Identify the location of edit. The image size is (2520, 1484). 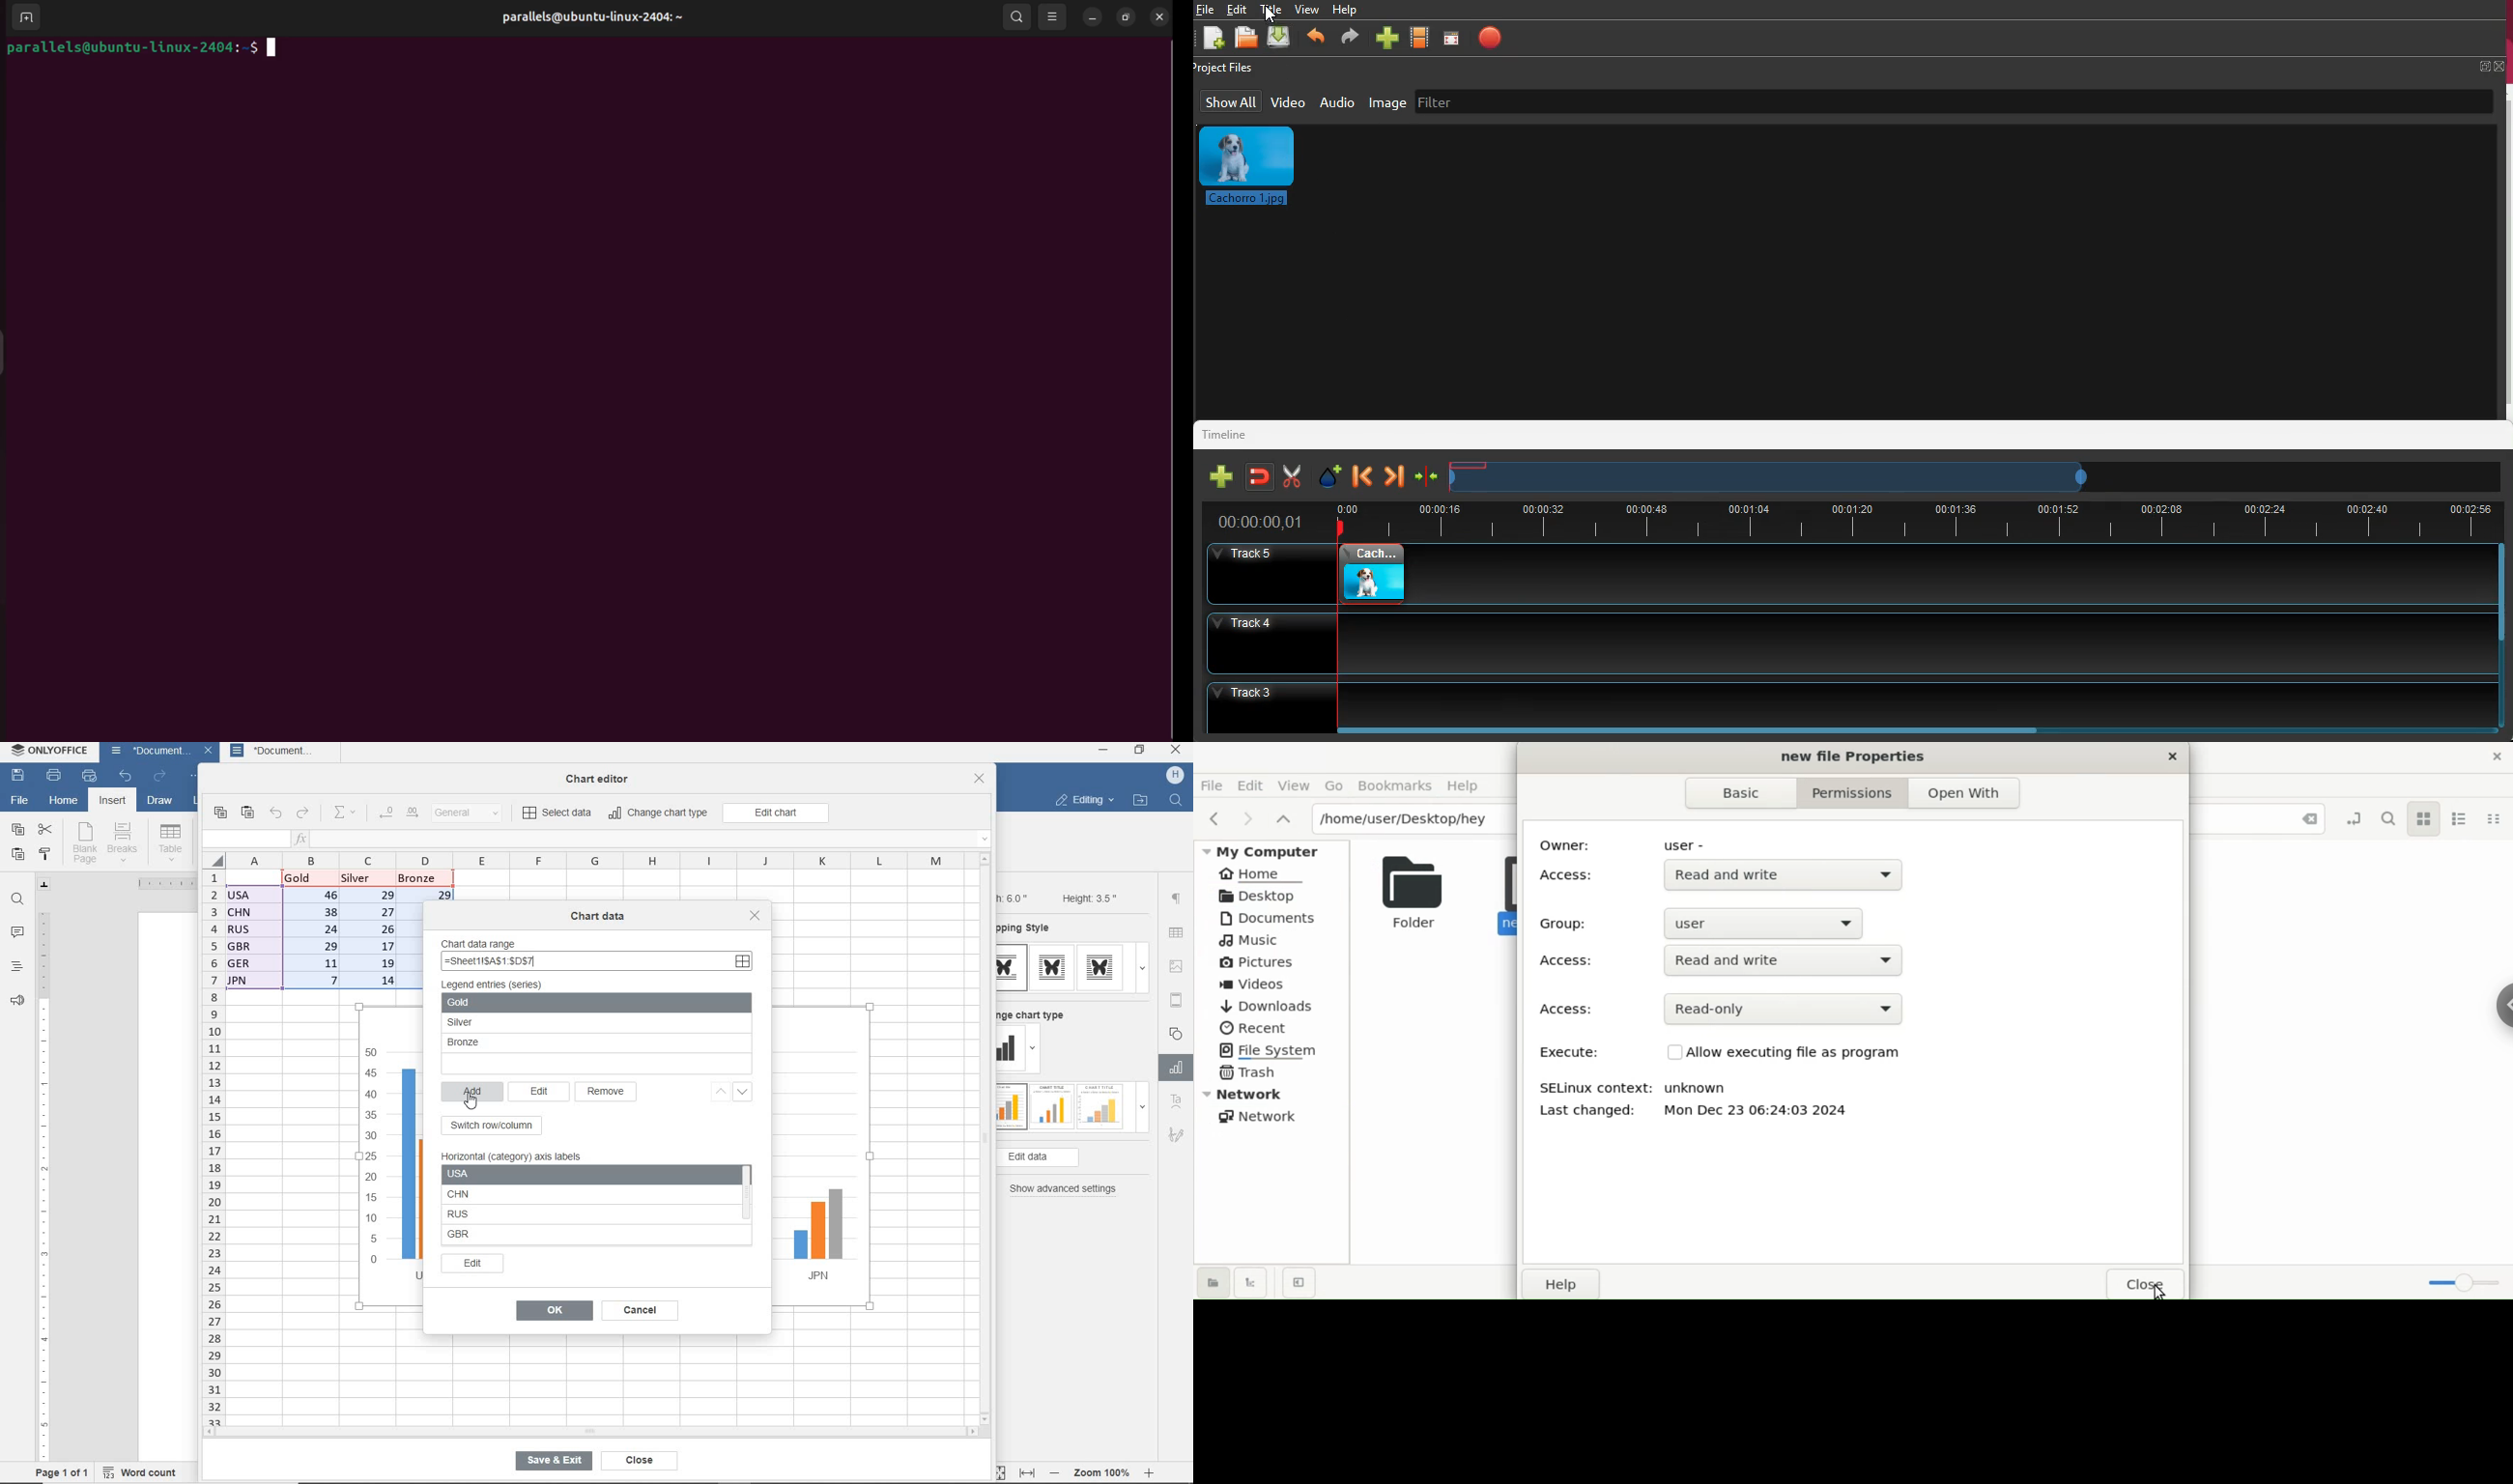
(540, 1092).